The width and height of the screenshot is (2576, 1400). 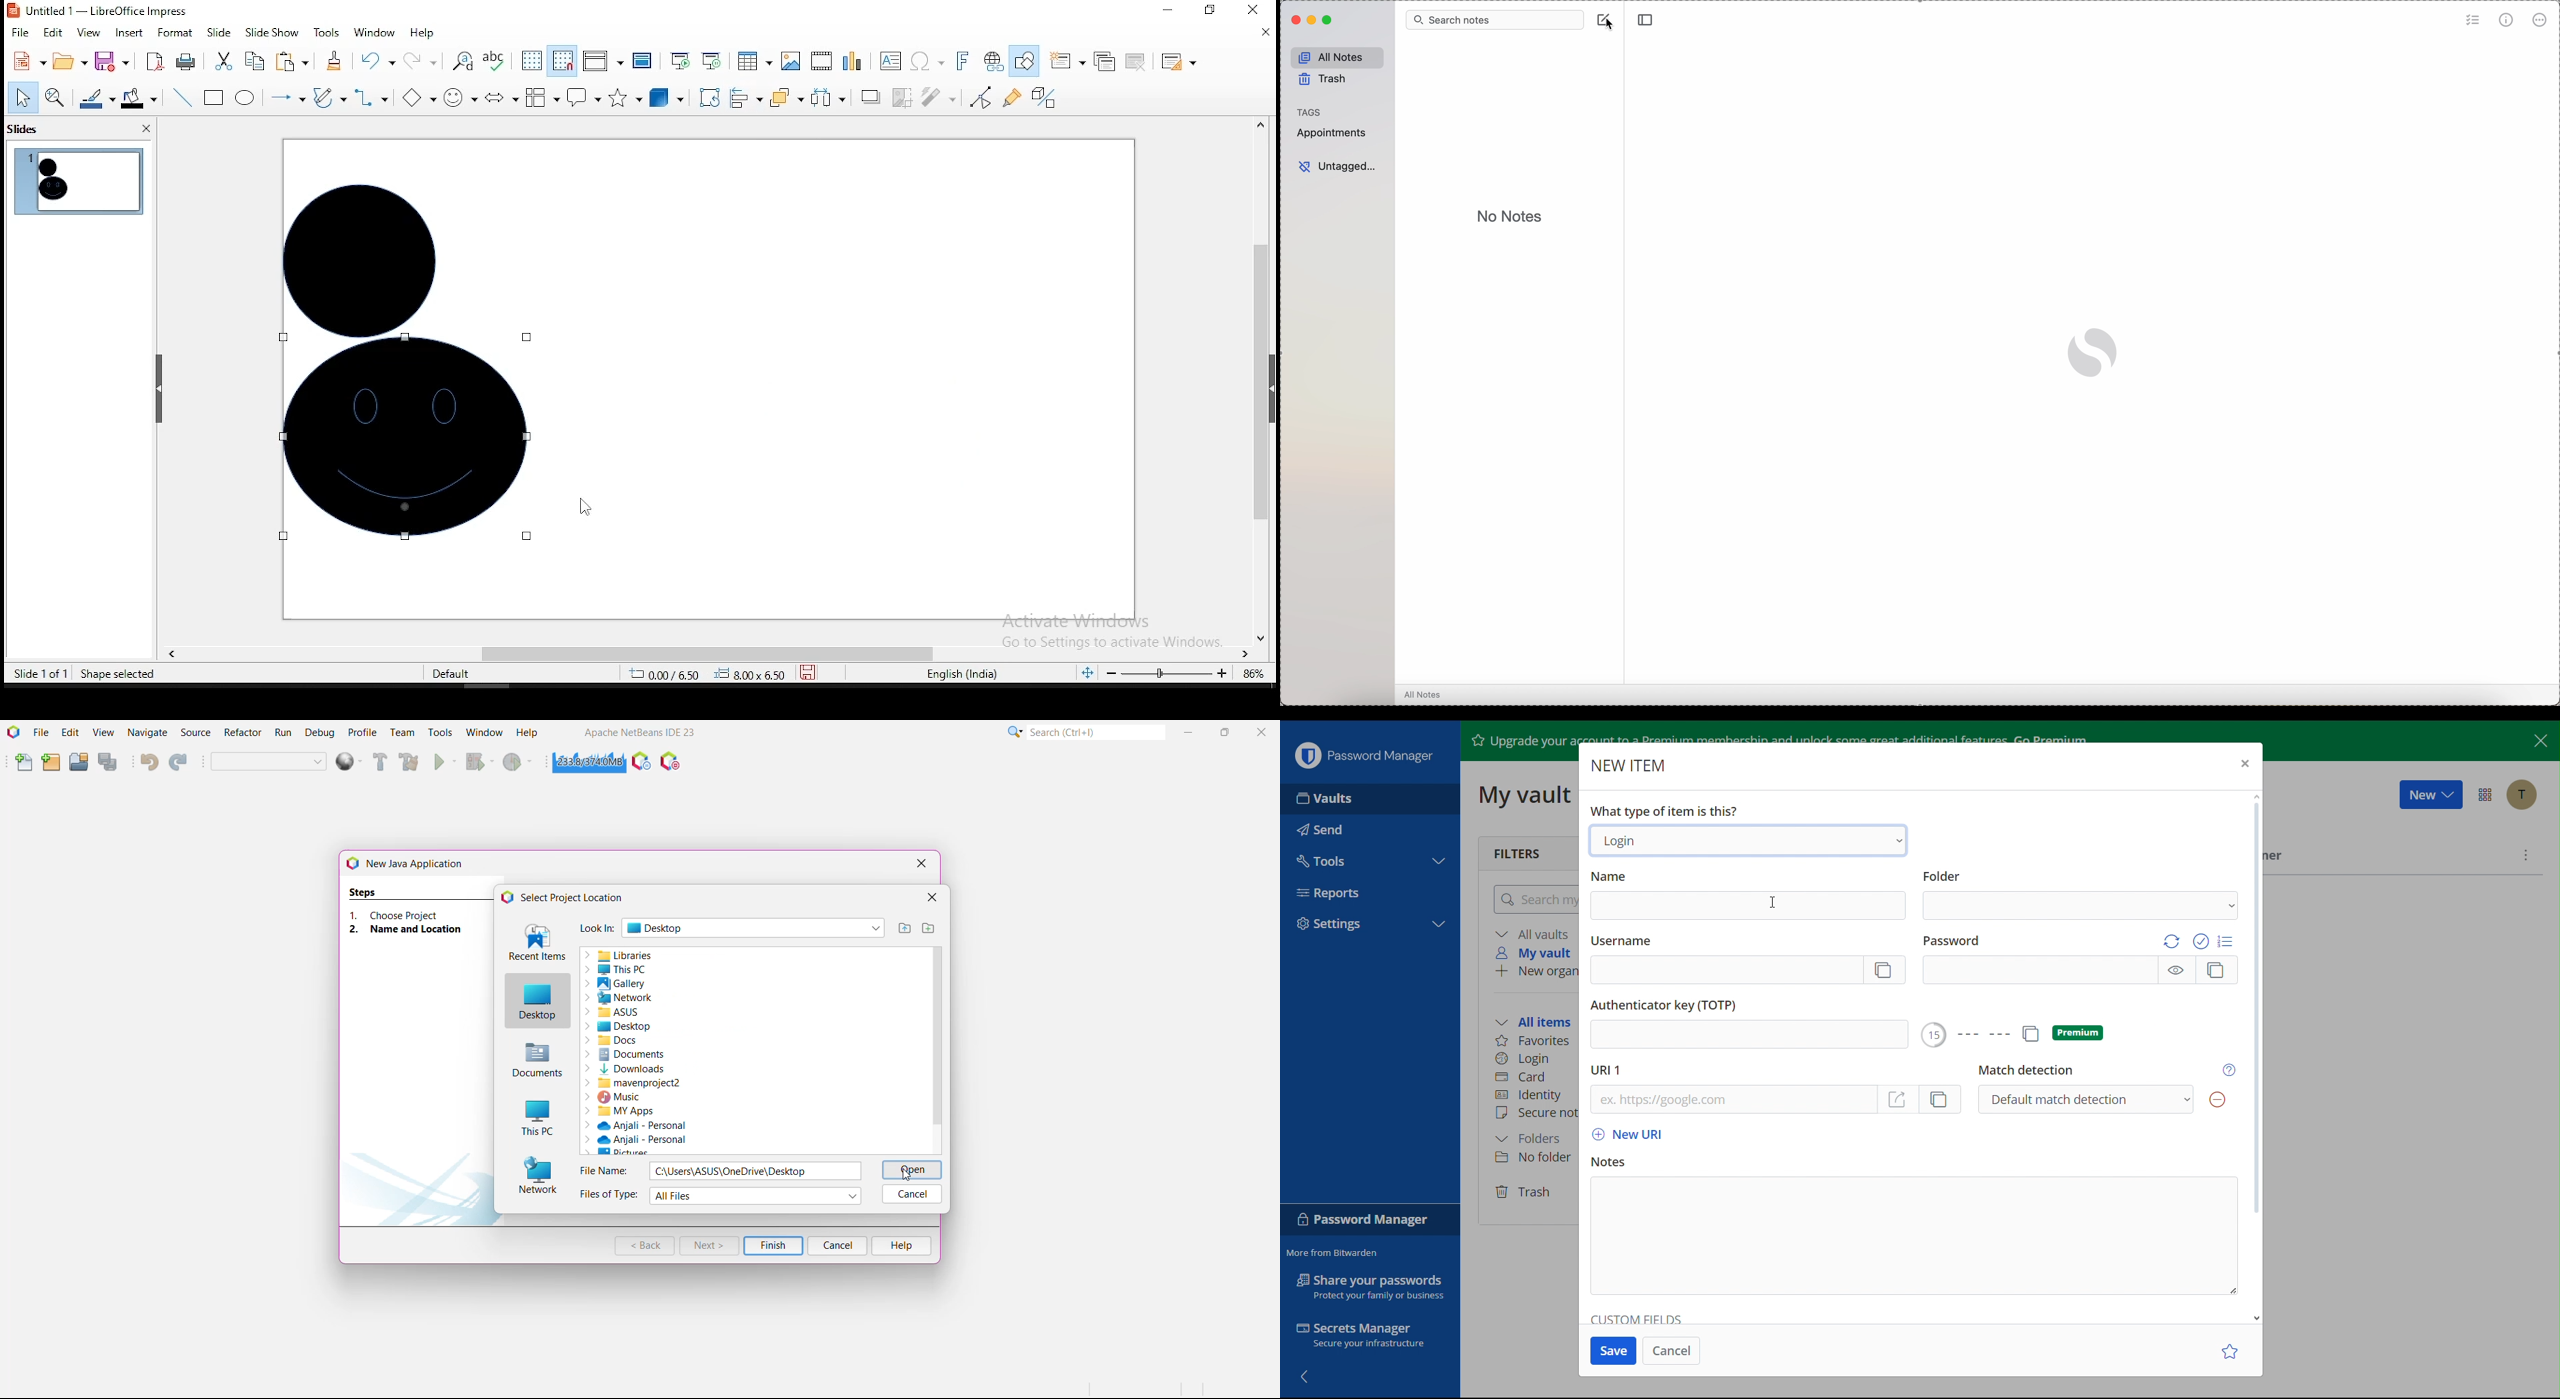 What do you see at coordinates (532, 62) in the screenshot?
I see `display grid` at bounding box center [532, 62].